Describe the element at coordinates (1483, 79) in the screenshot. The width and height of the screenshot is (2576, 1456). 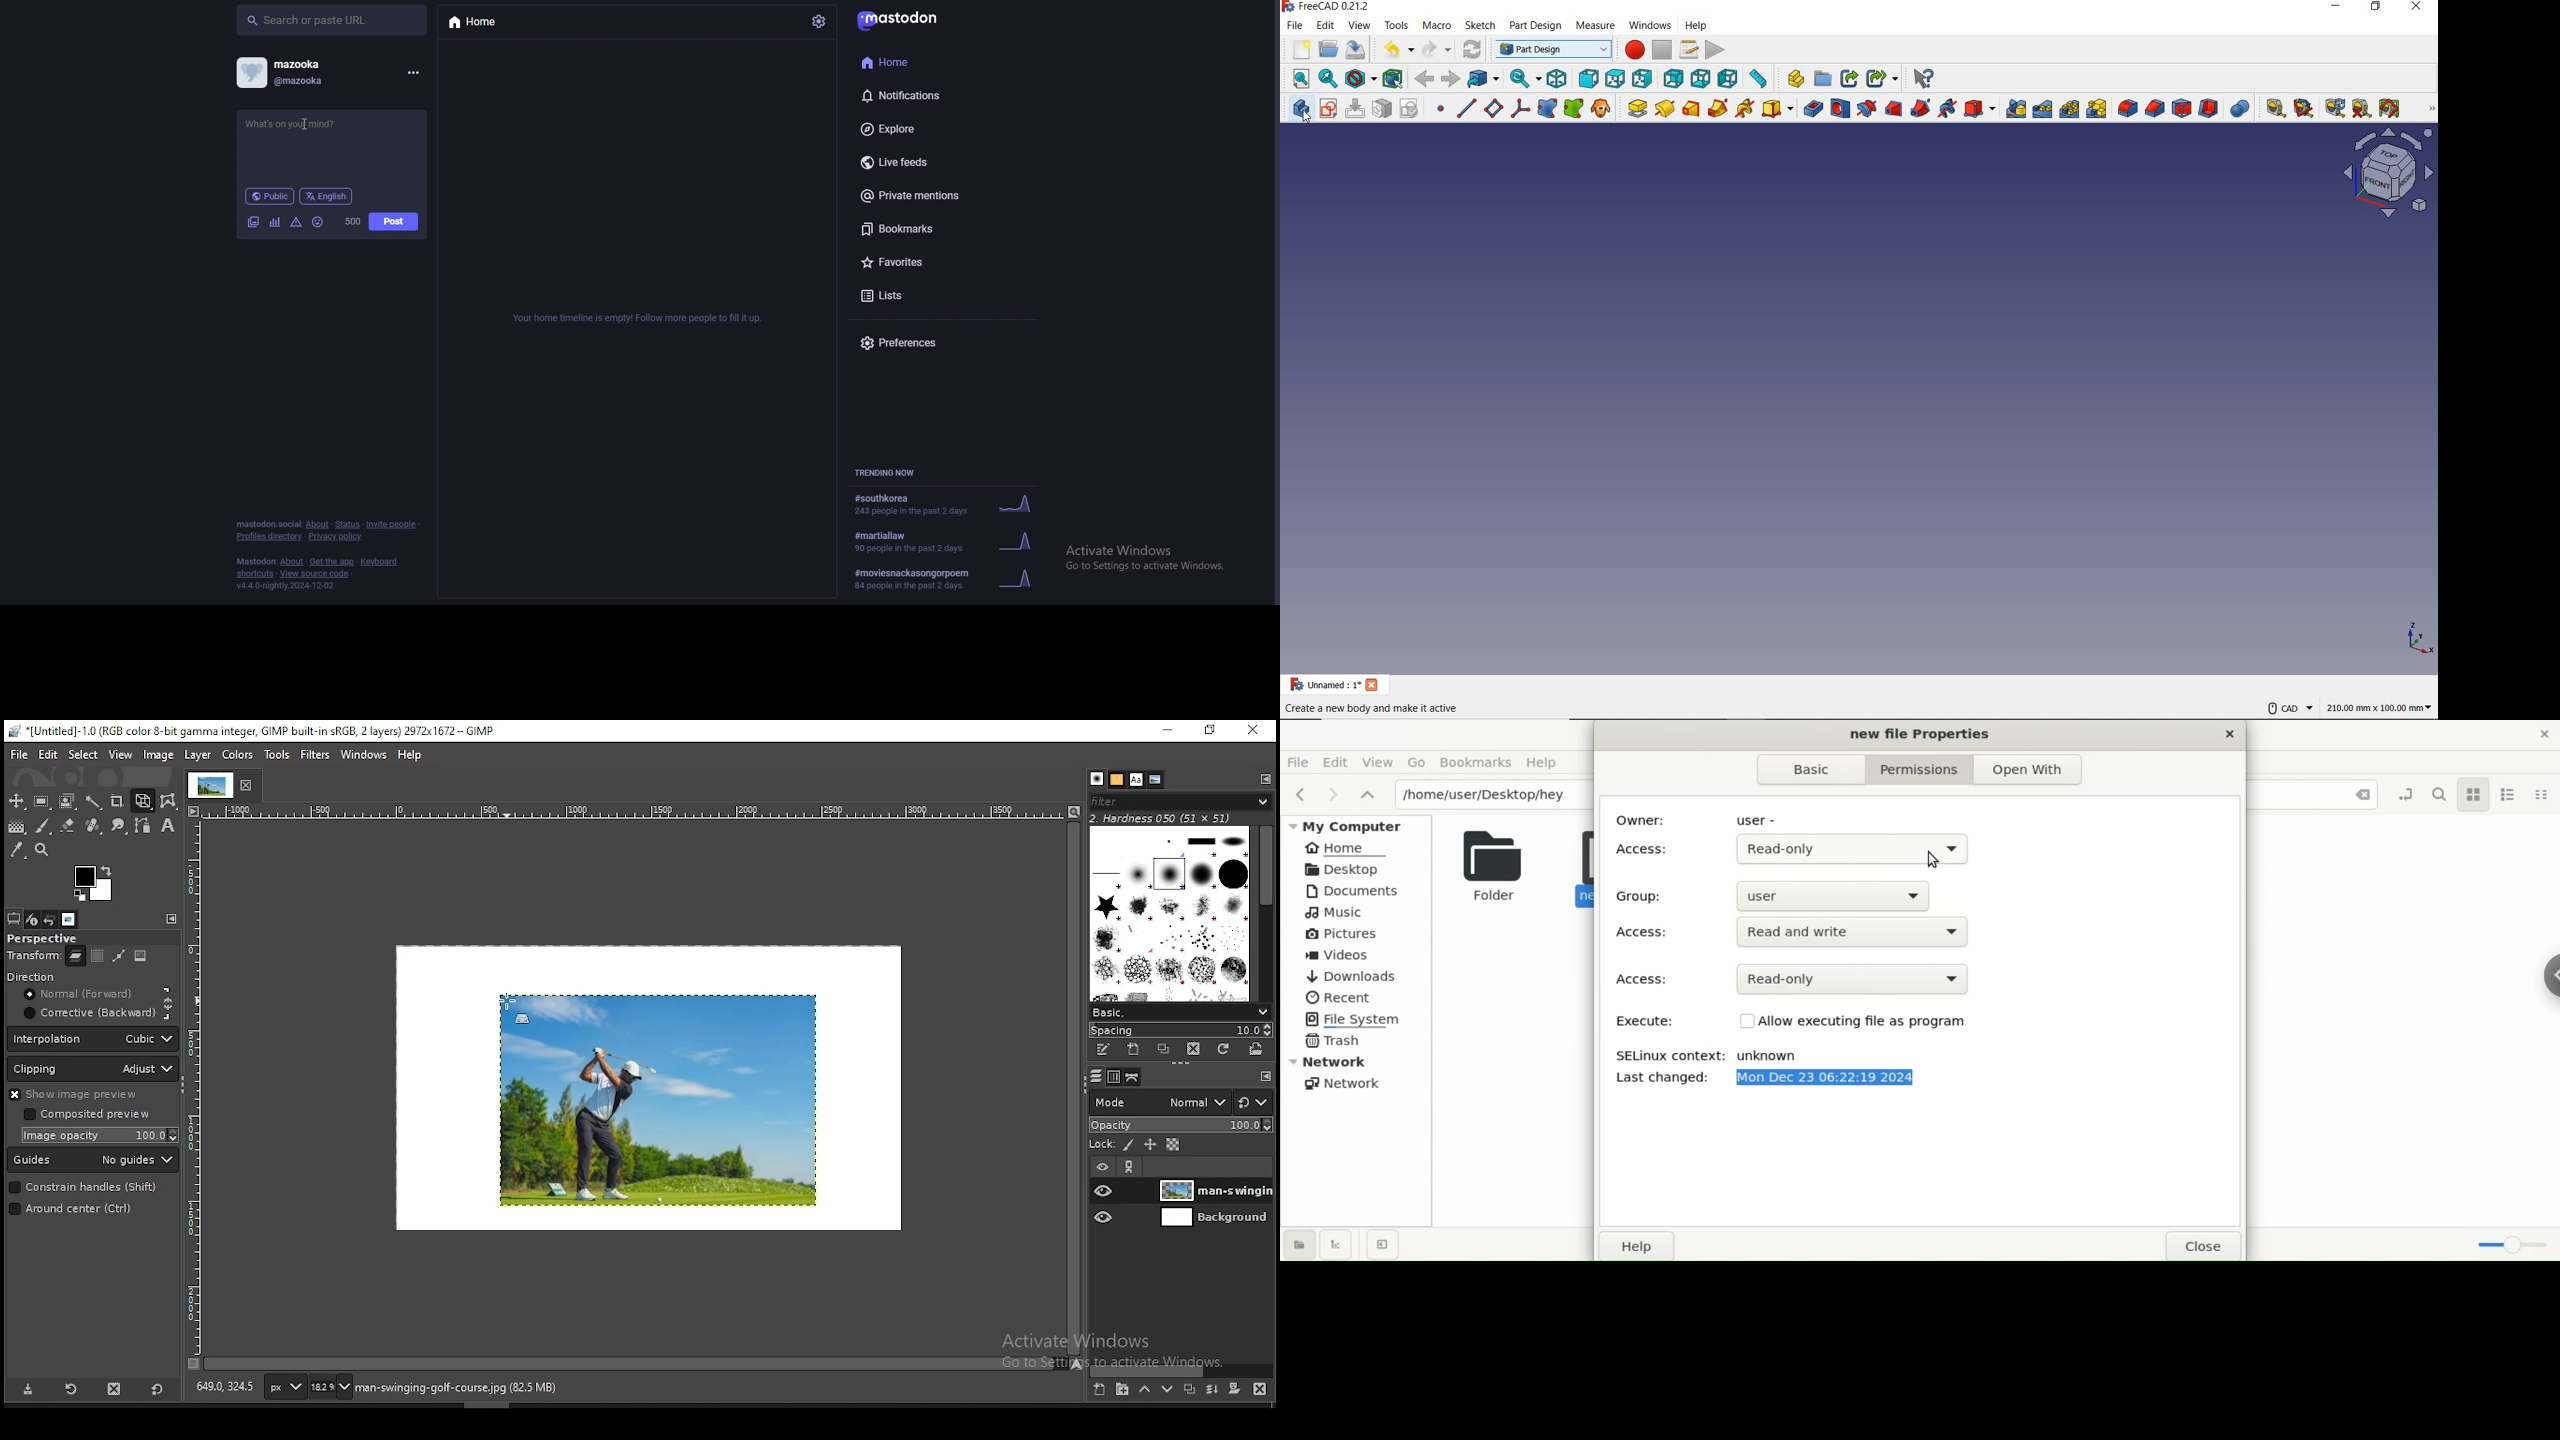
I see `go to linked object ` at that location.